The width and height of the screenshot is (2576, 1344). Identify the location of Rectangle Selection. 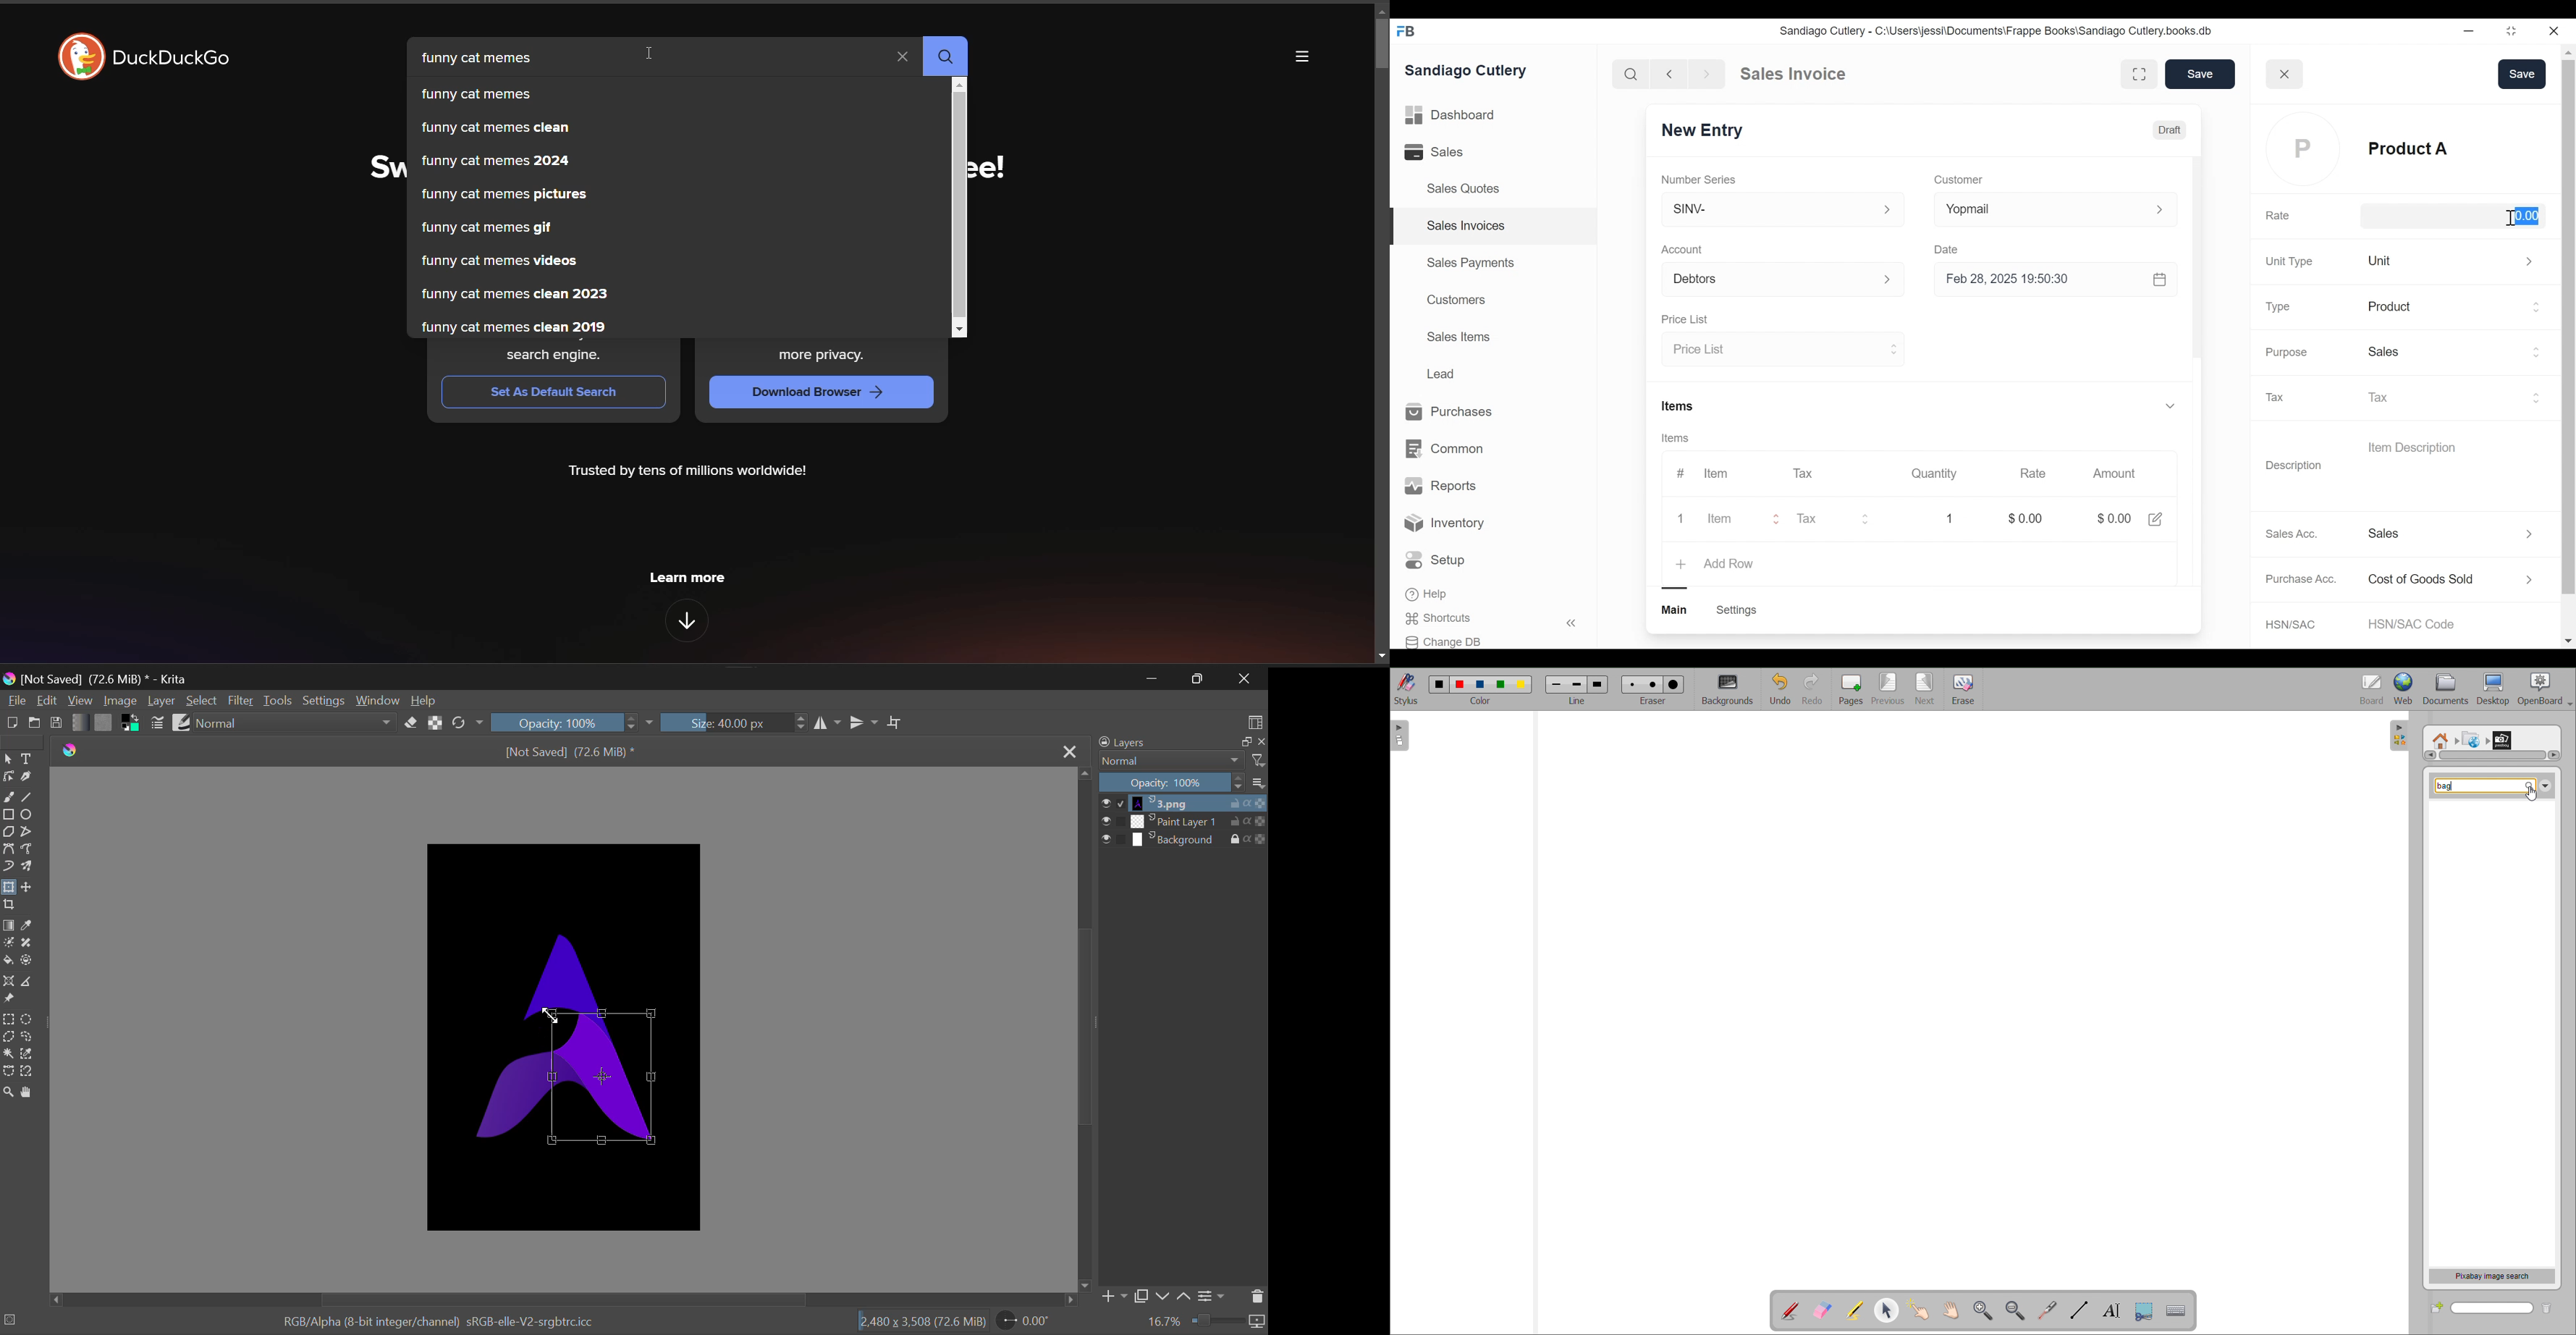
(11, 1020).